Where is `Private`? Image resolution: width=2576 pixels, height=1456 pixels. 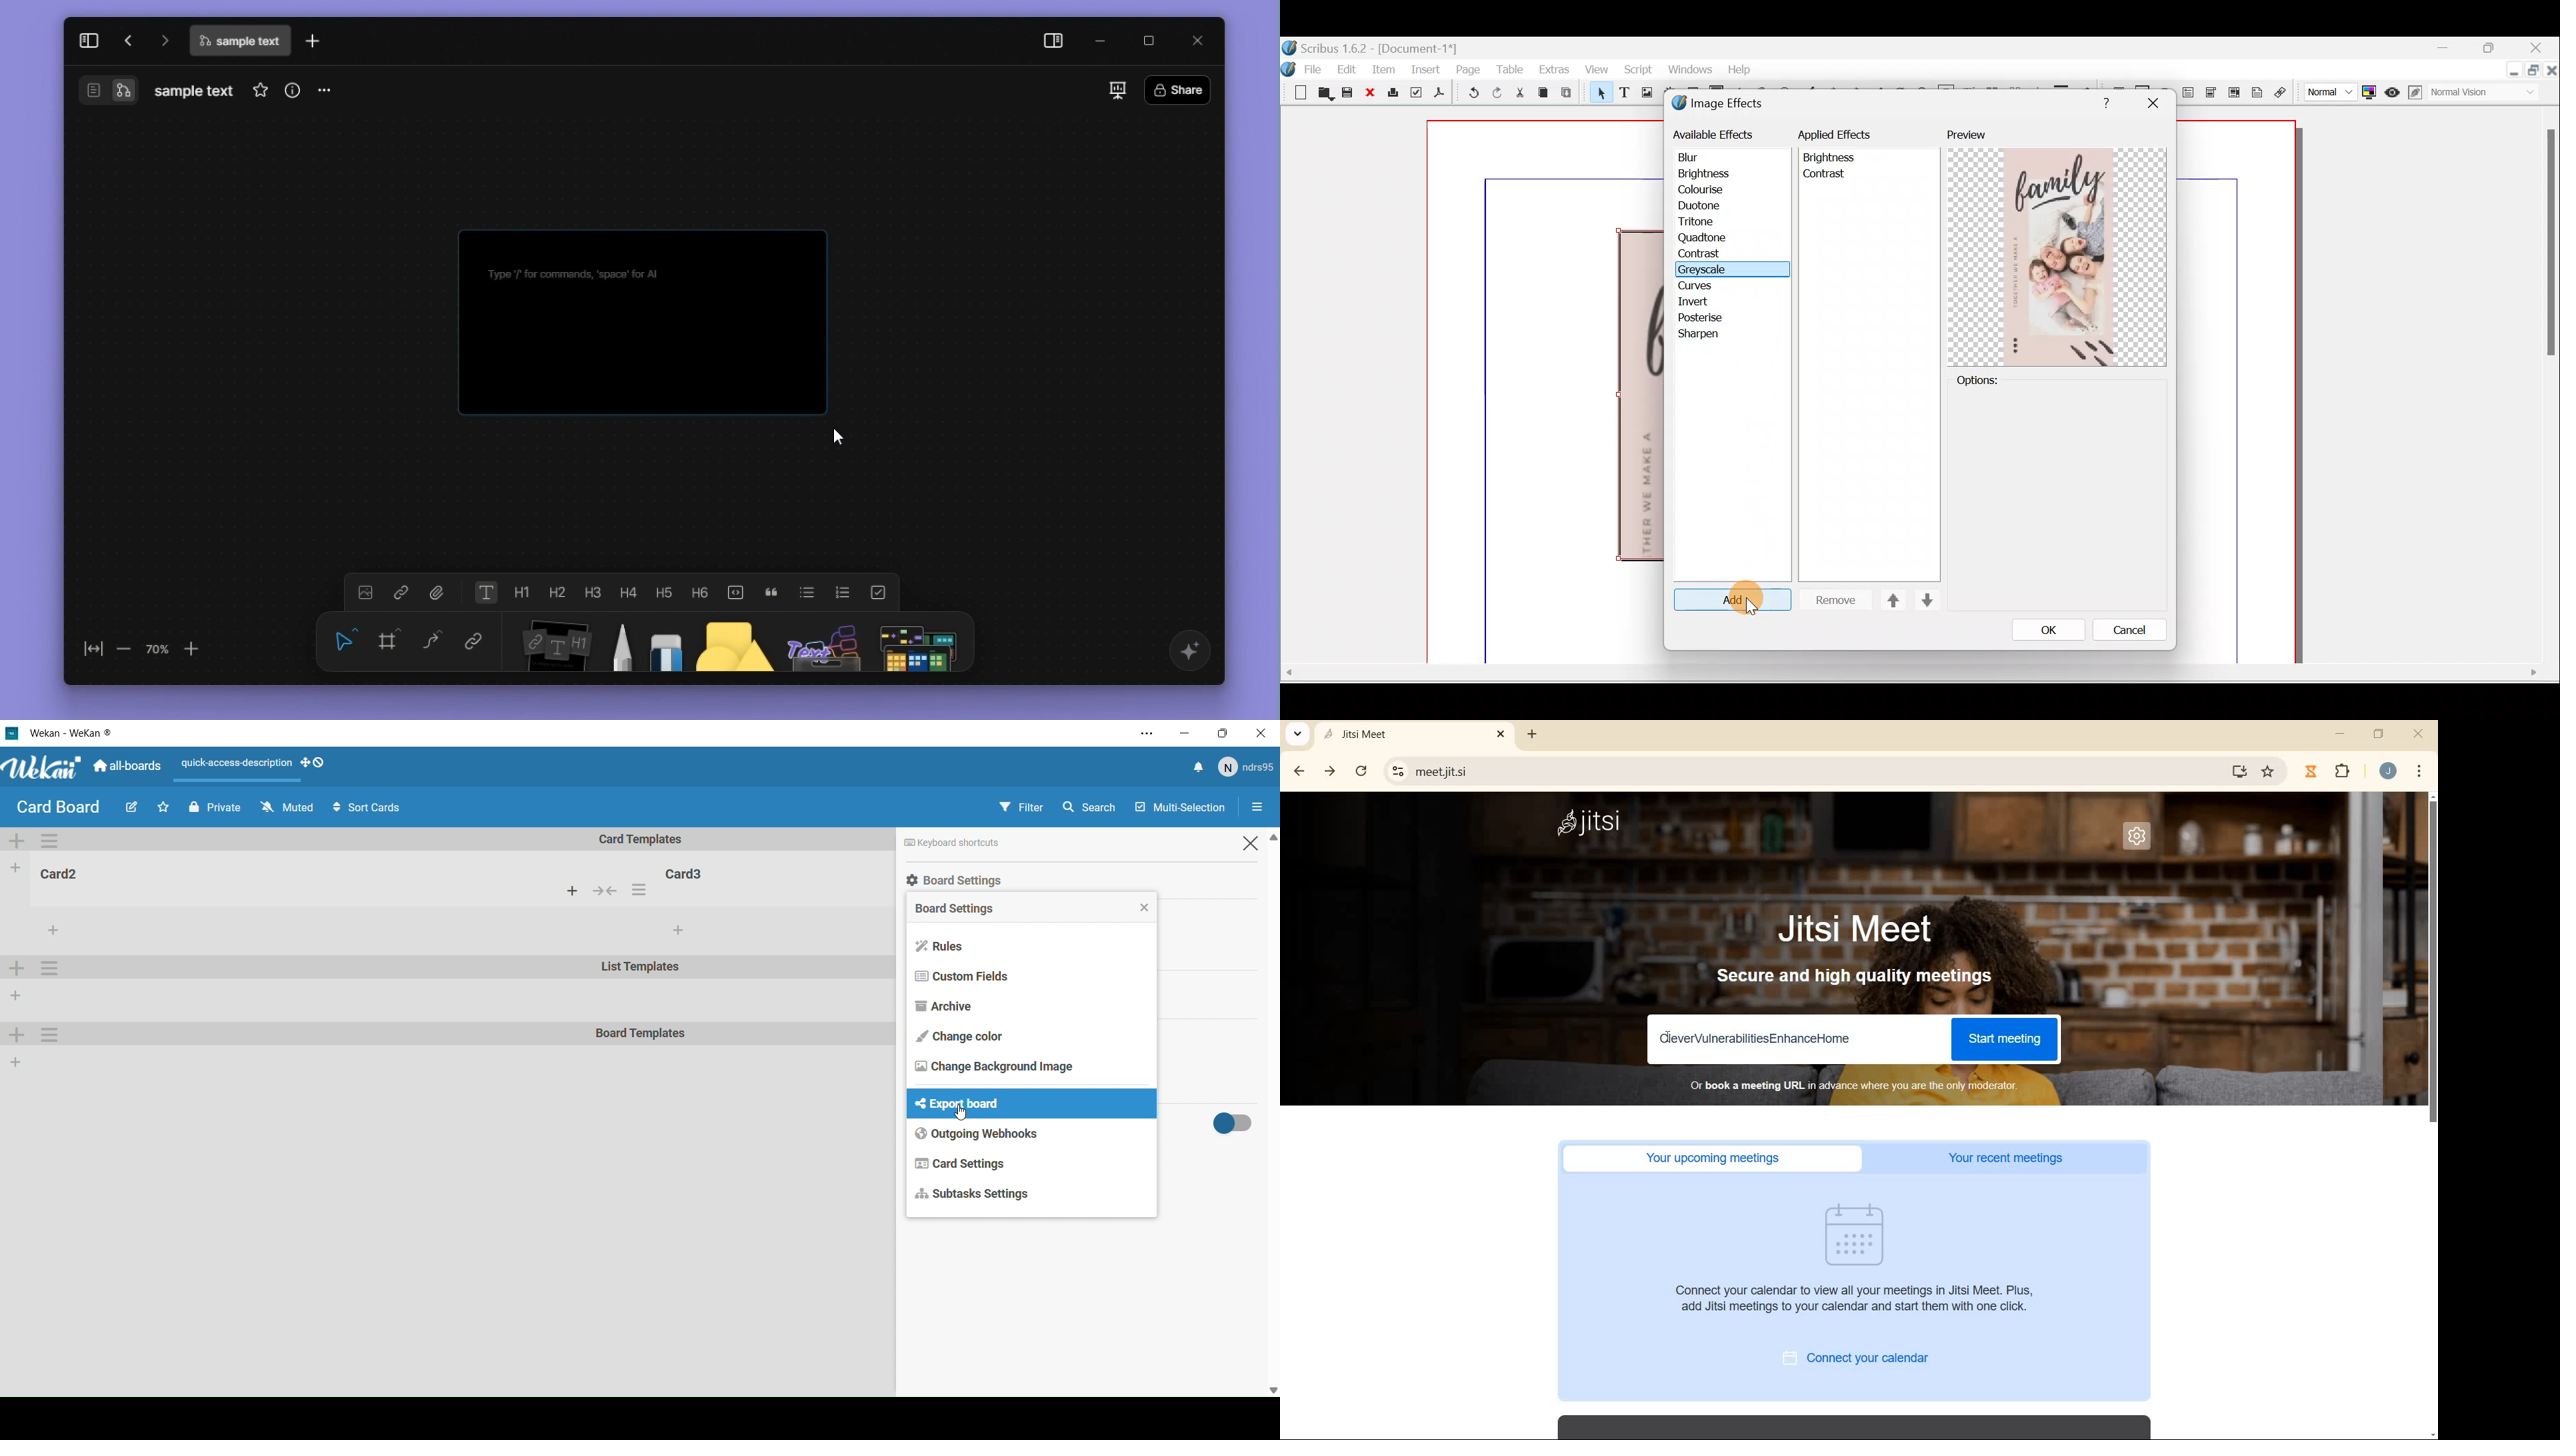 Private is located at coordinates (212, 806).